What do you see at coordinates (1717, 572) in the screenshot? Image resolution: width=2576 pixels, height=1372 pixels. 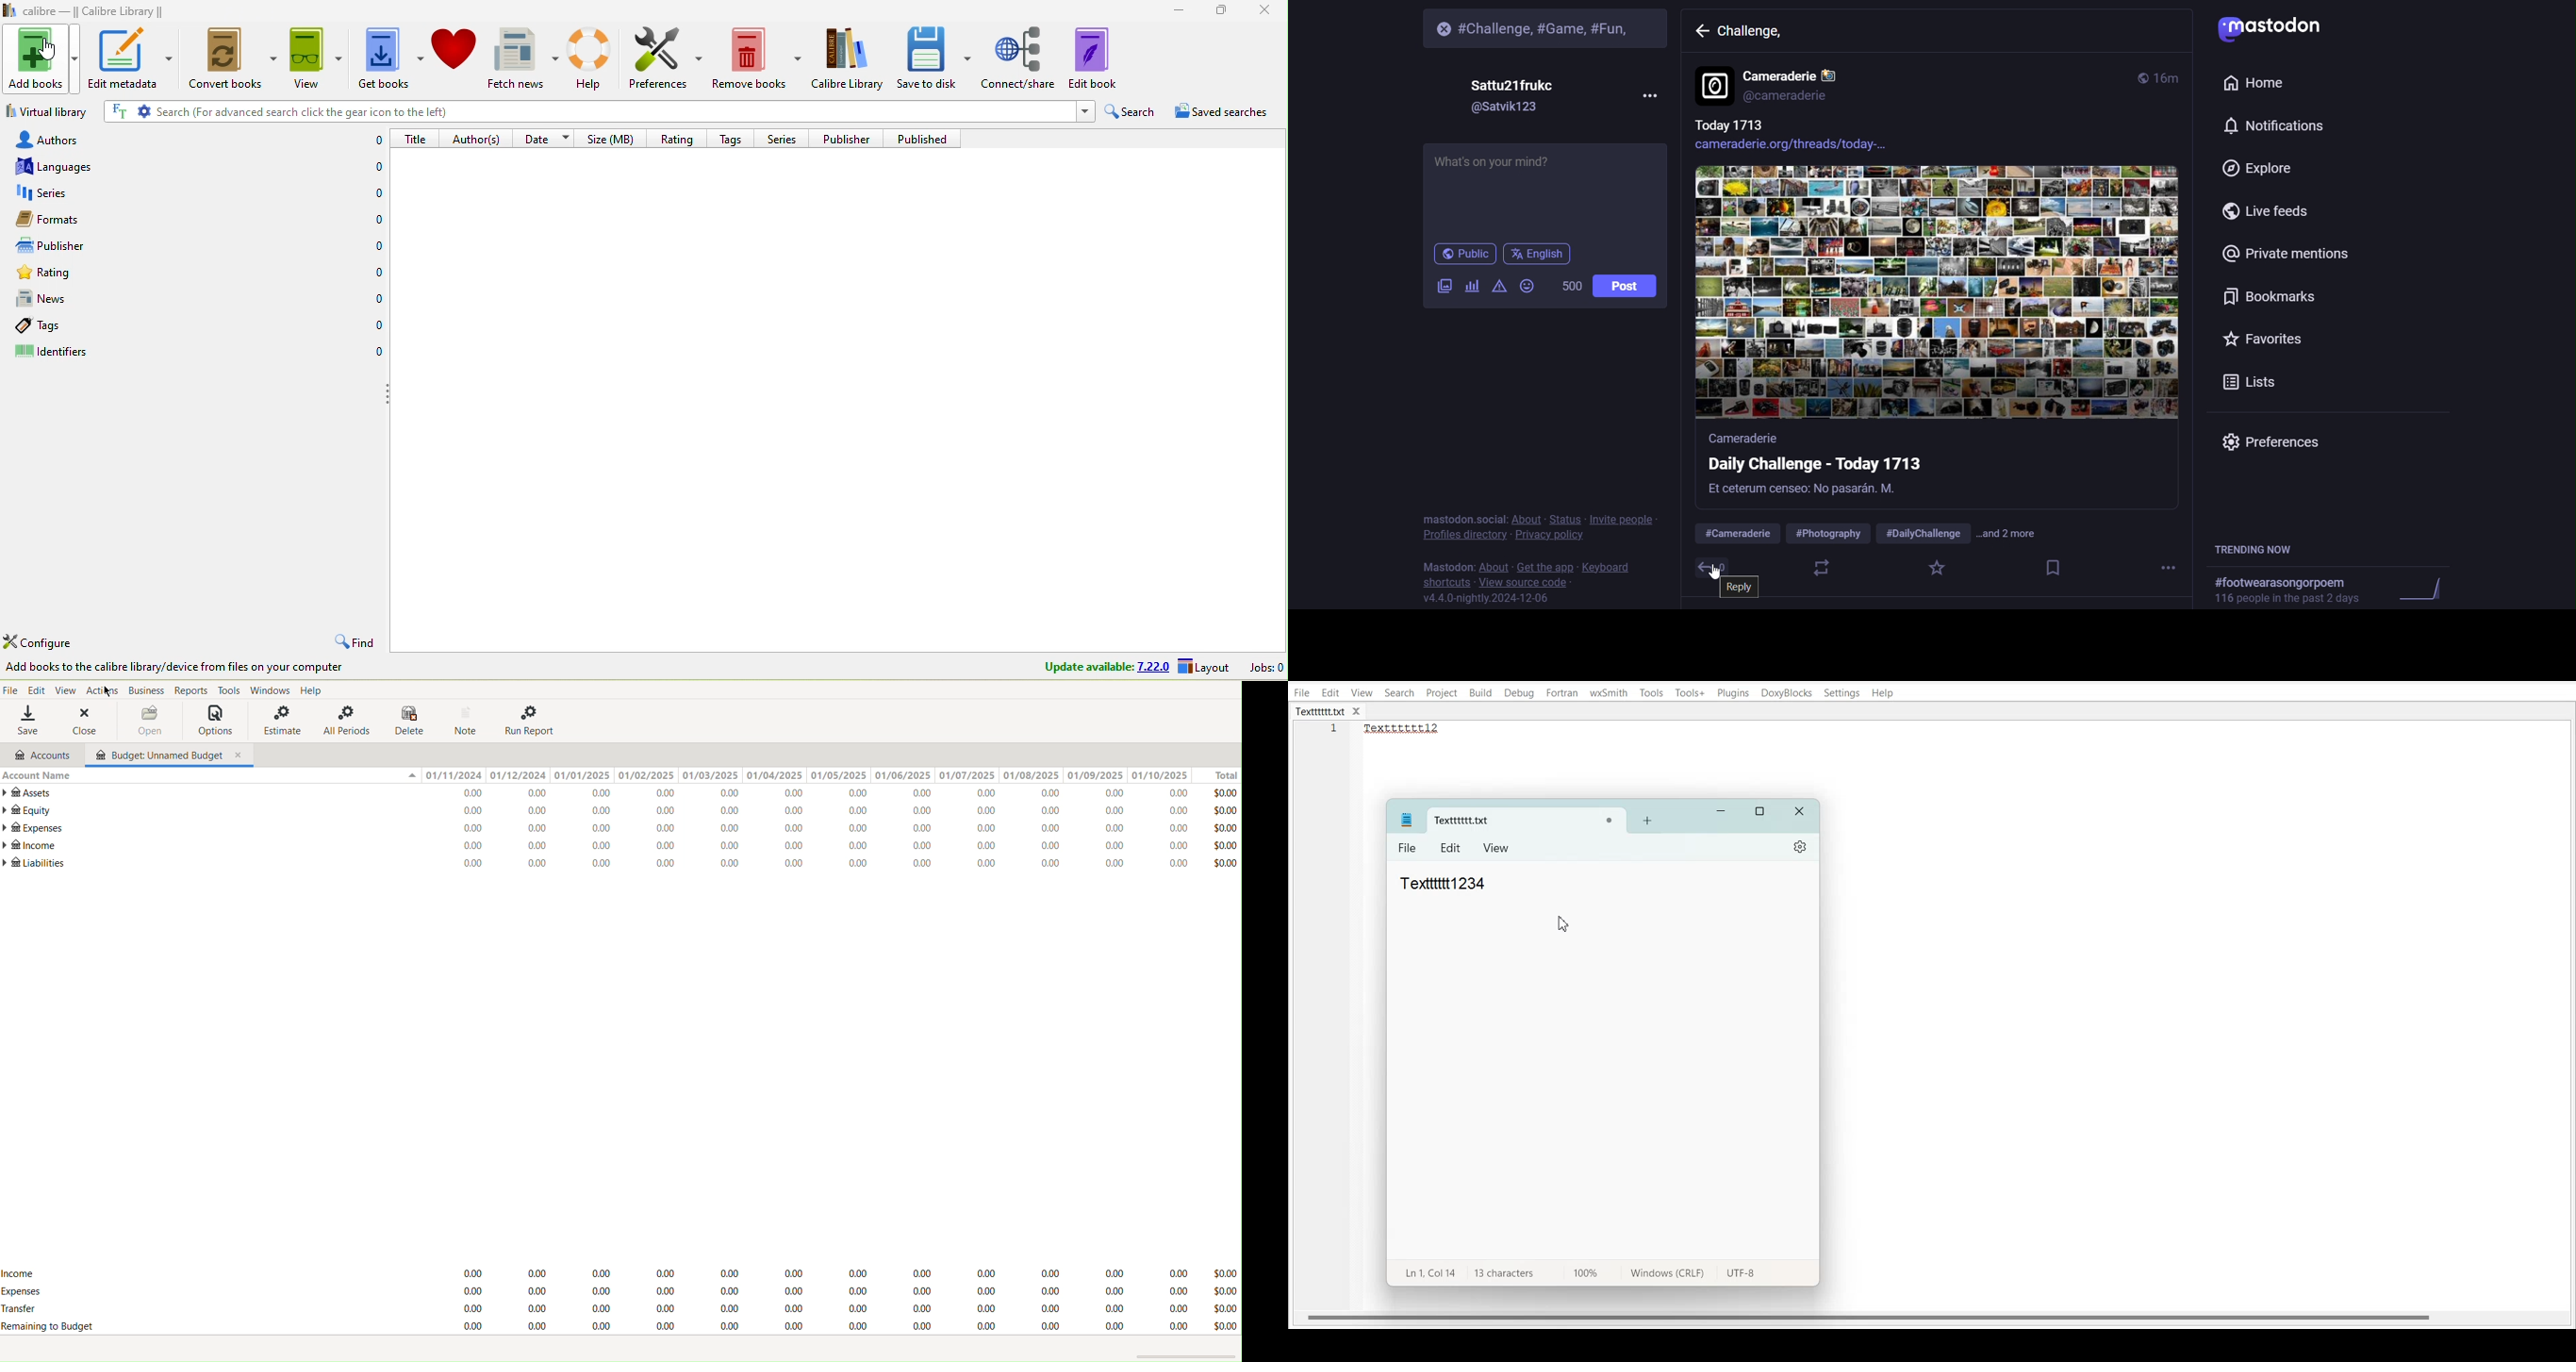 I see `cursor` at bounding box center [1717, 572].